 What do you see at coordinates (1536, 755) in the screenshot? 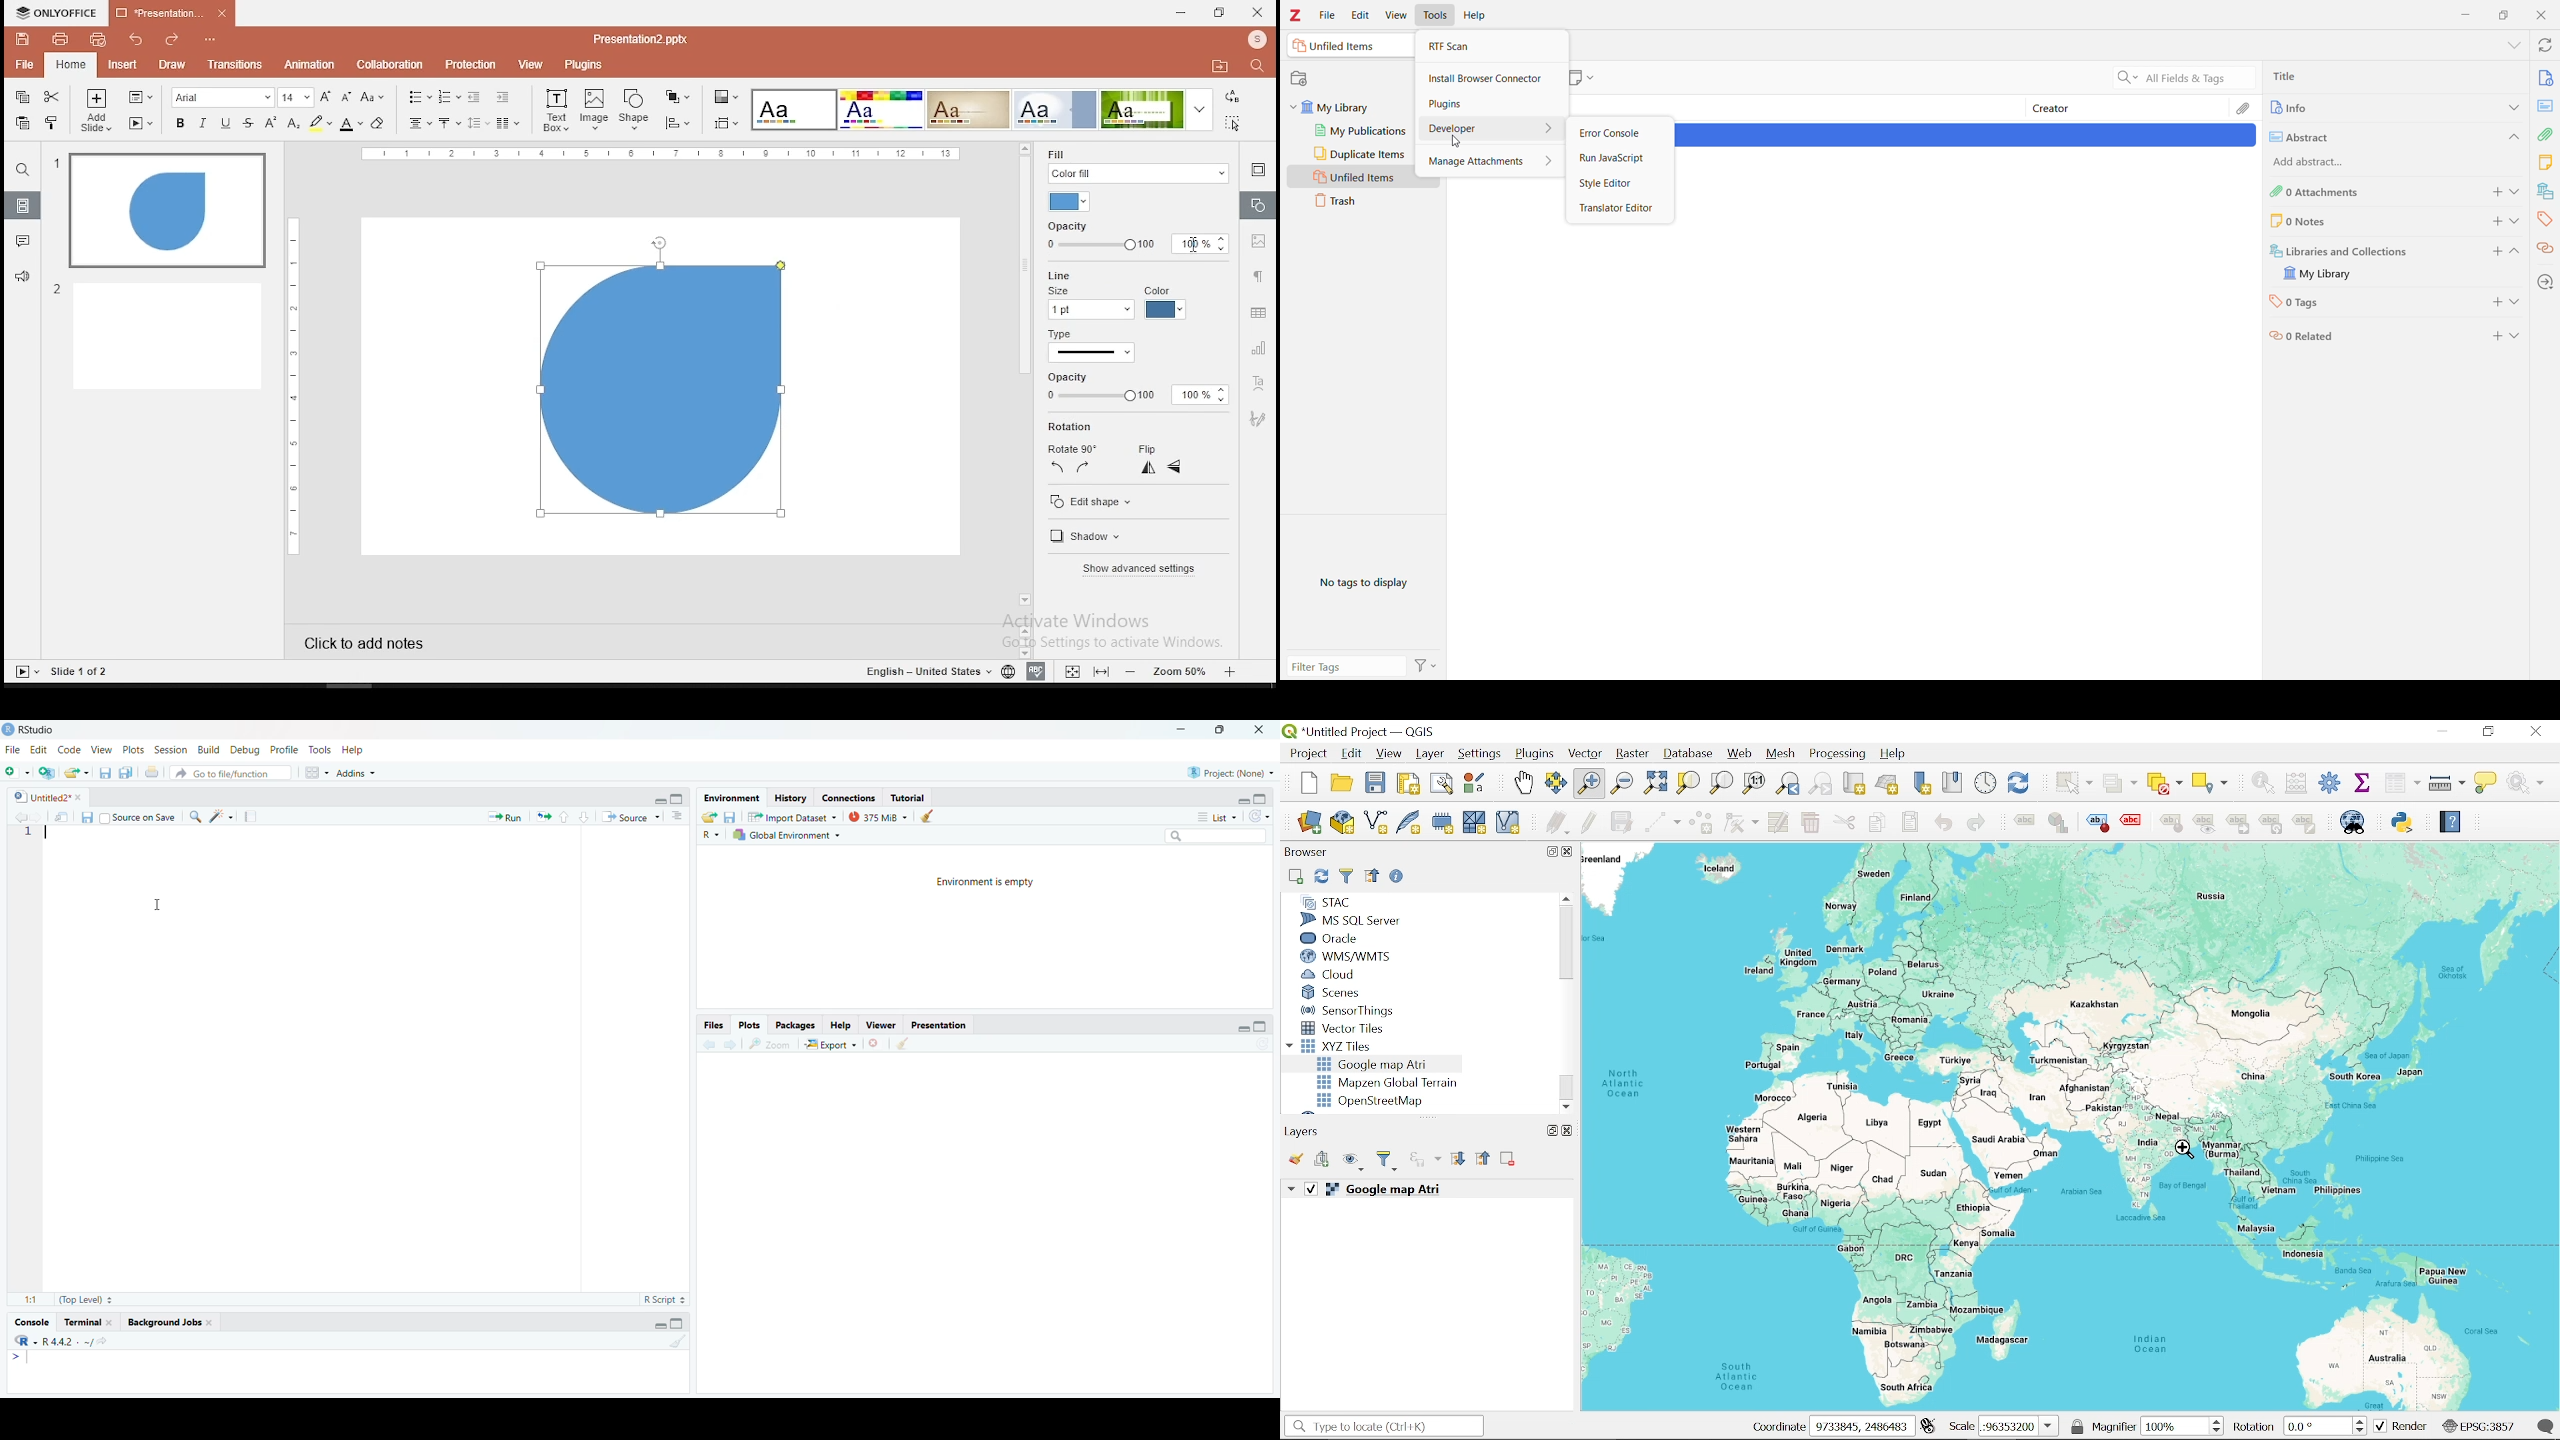
I see `Plugins` at bounding box center [1536, 755].